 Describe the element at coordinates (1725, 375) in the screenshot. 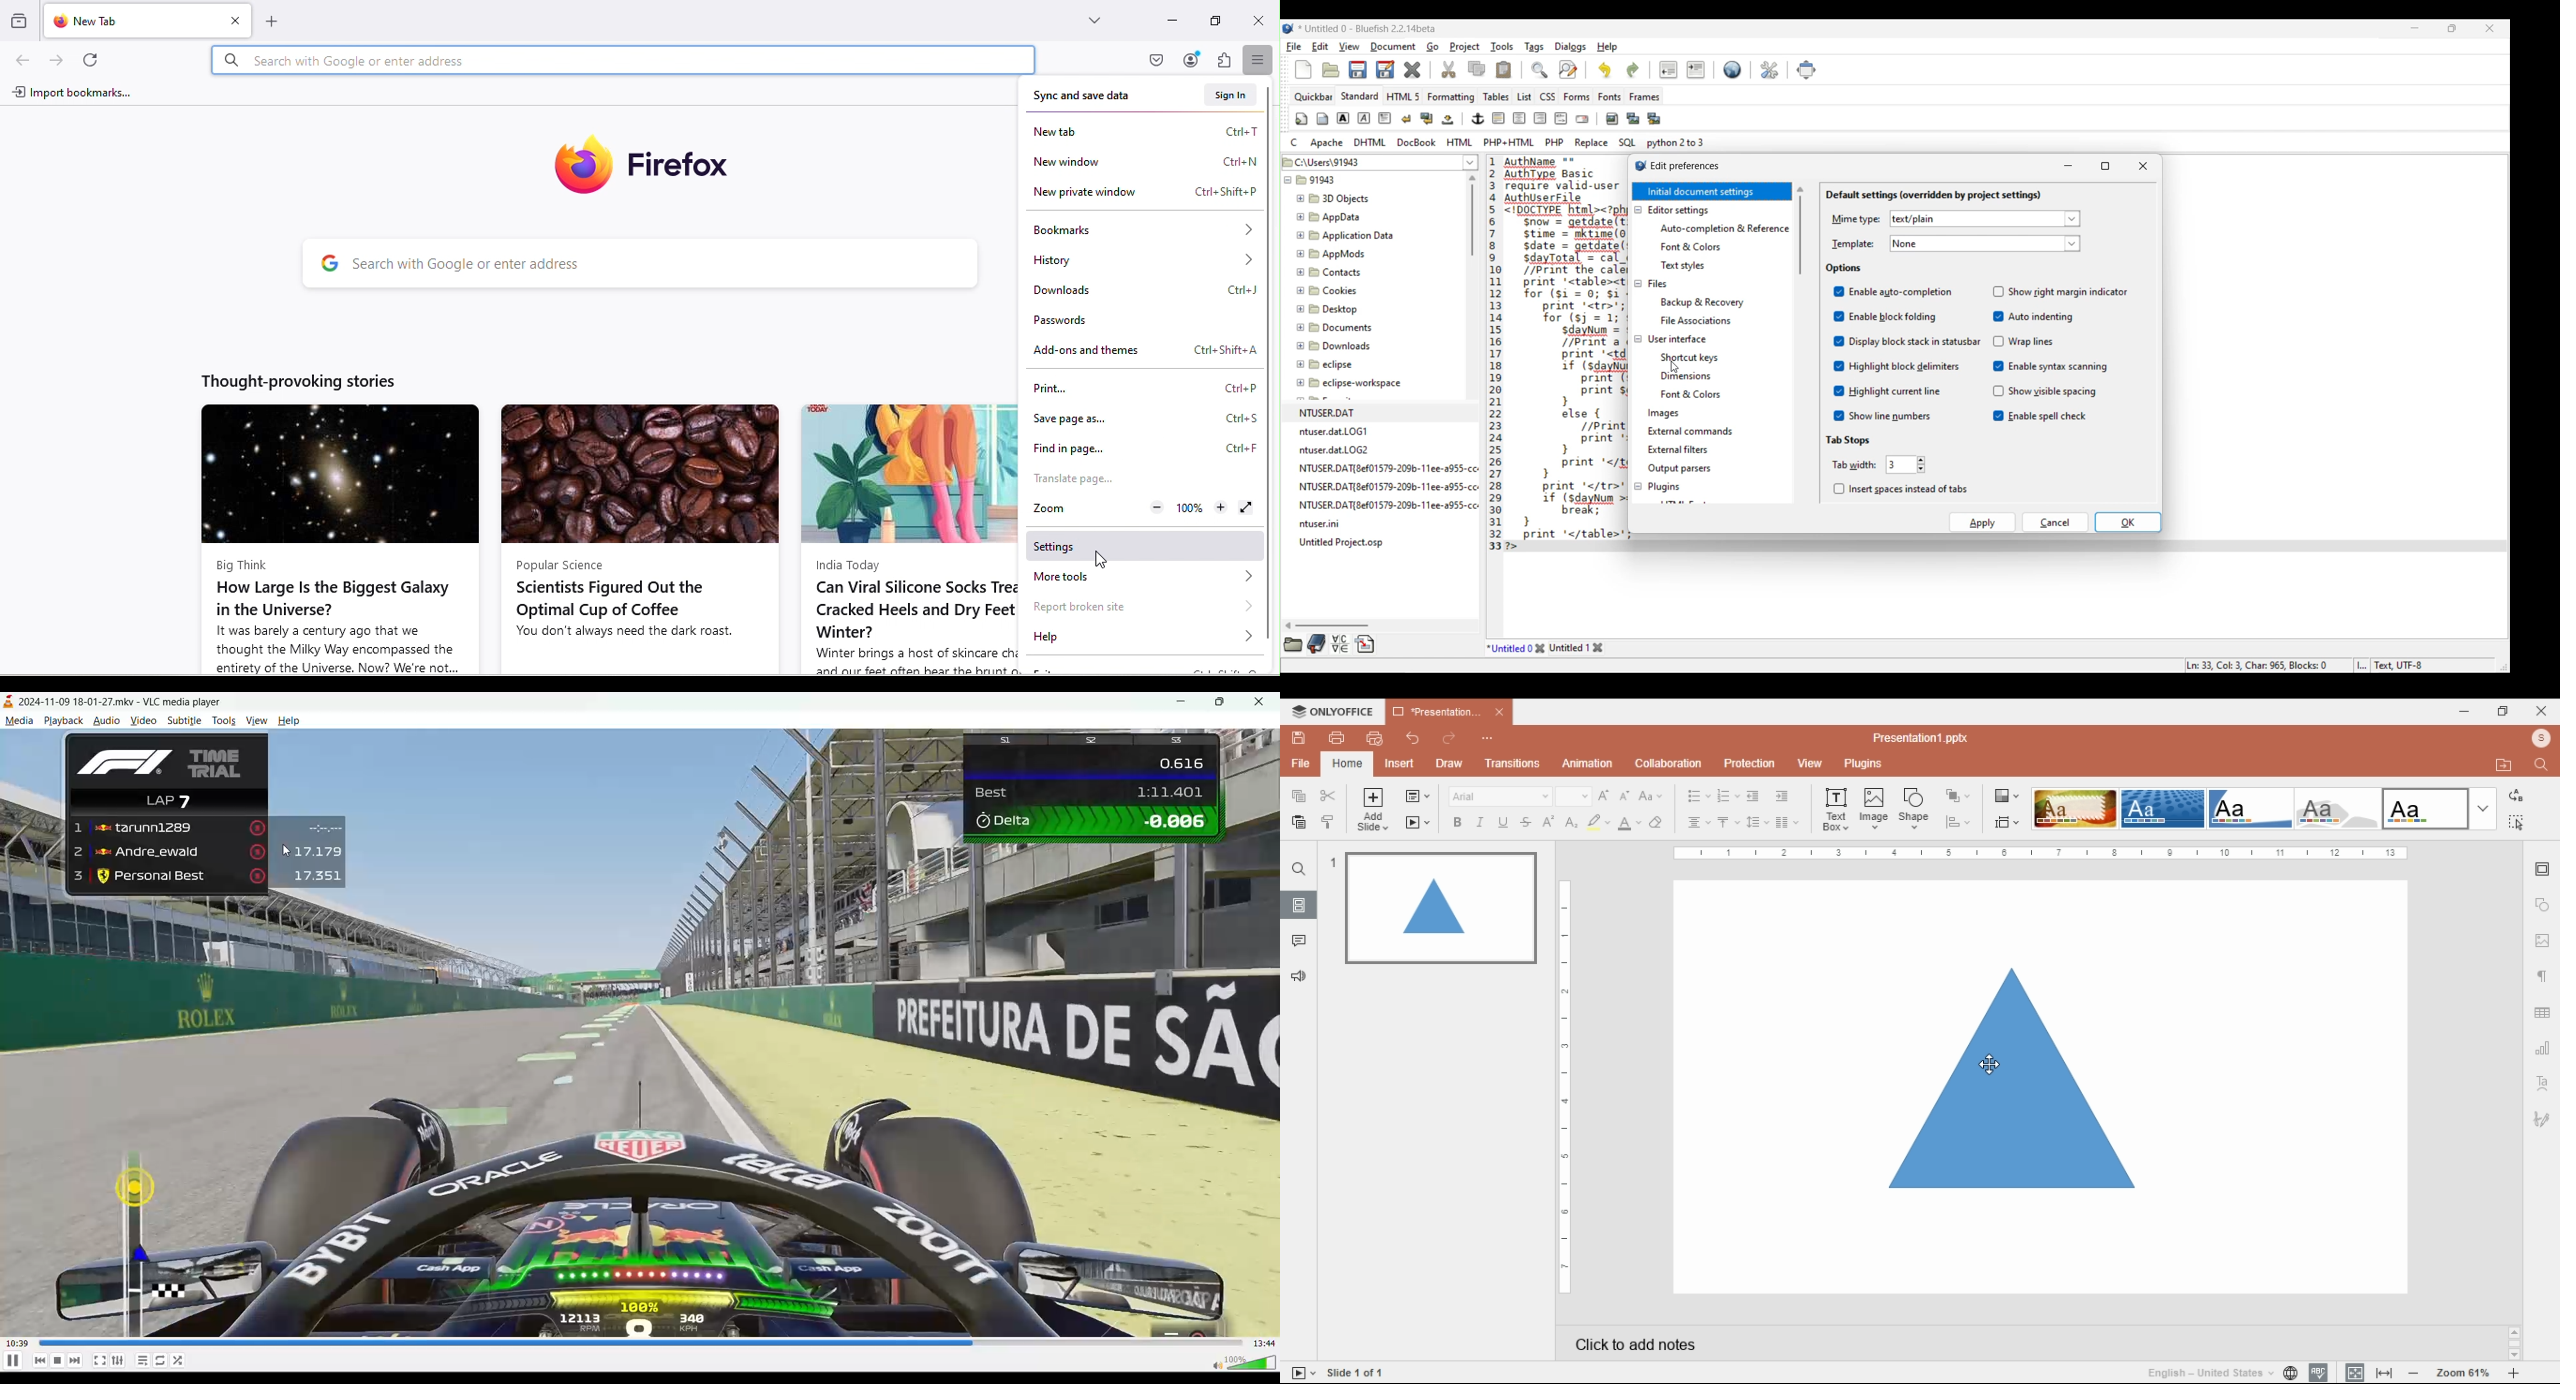

I see `User interface setting options` at that location.